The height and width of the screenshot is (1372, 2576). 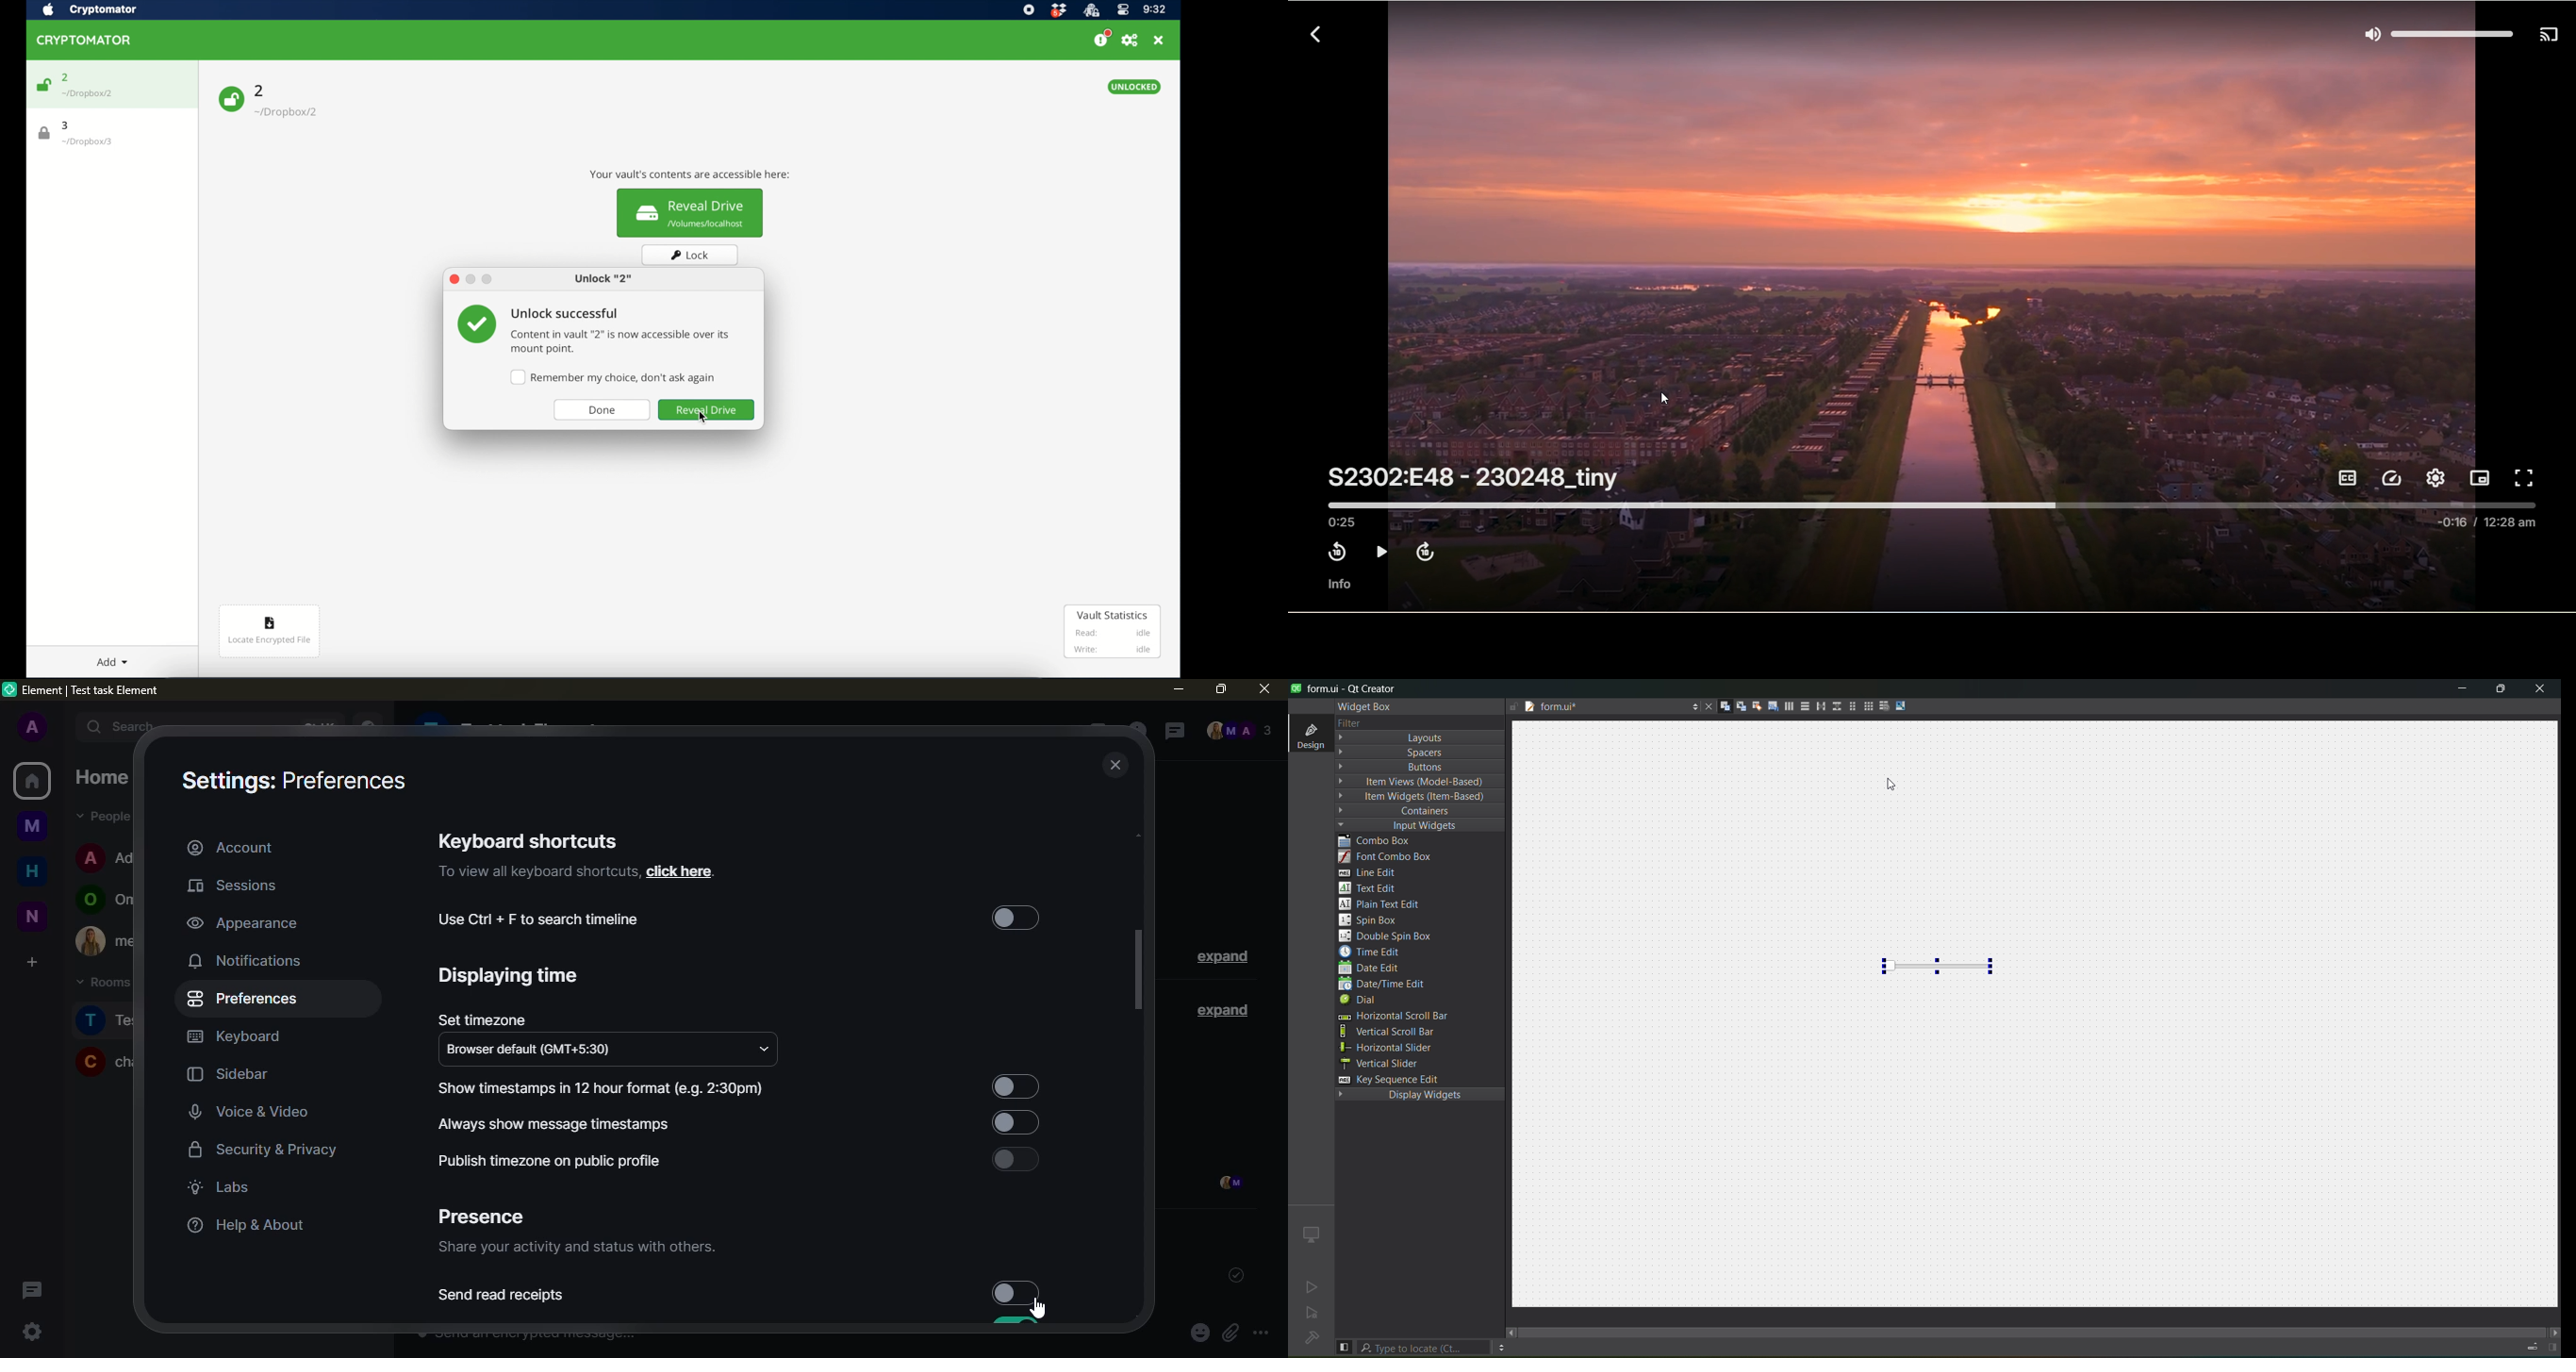 What do you see at coordinates (510, 976) in the screenshot?
I see `displaying time` at bounding box center [510, 976].